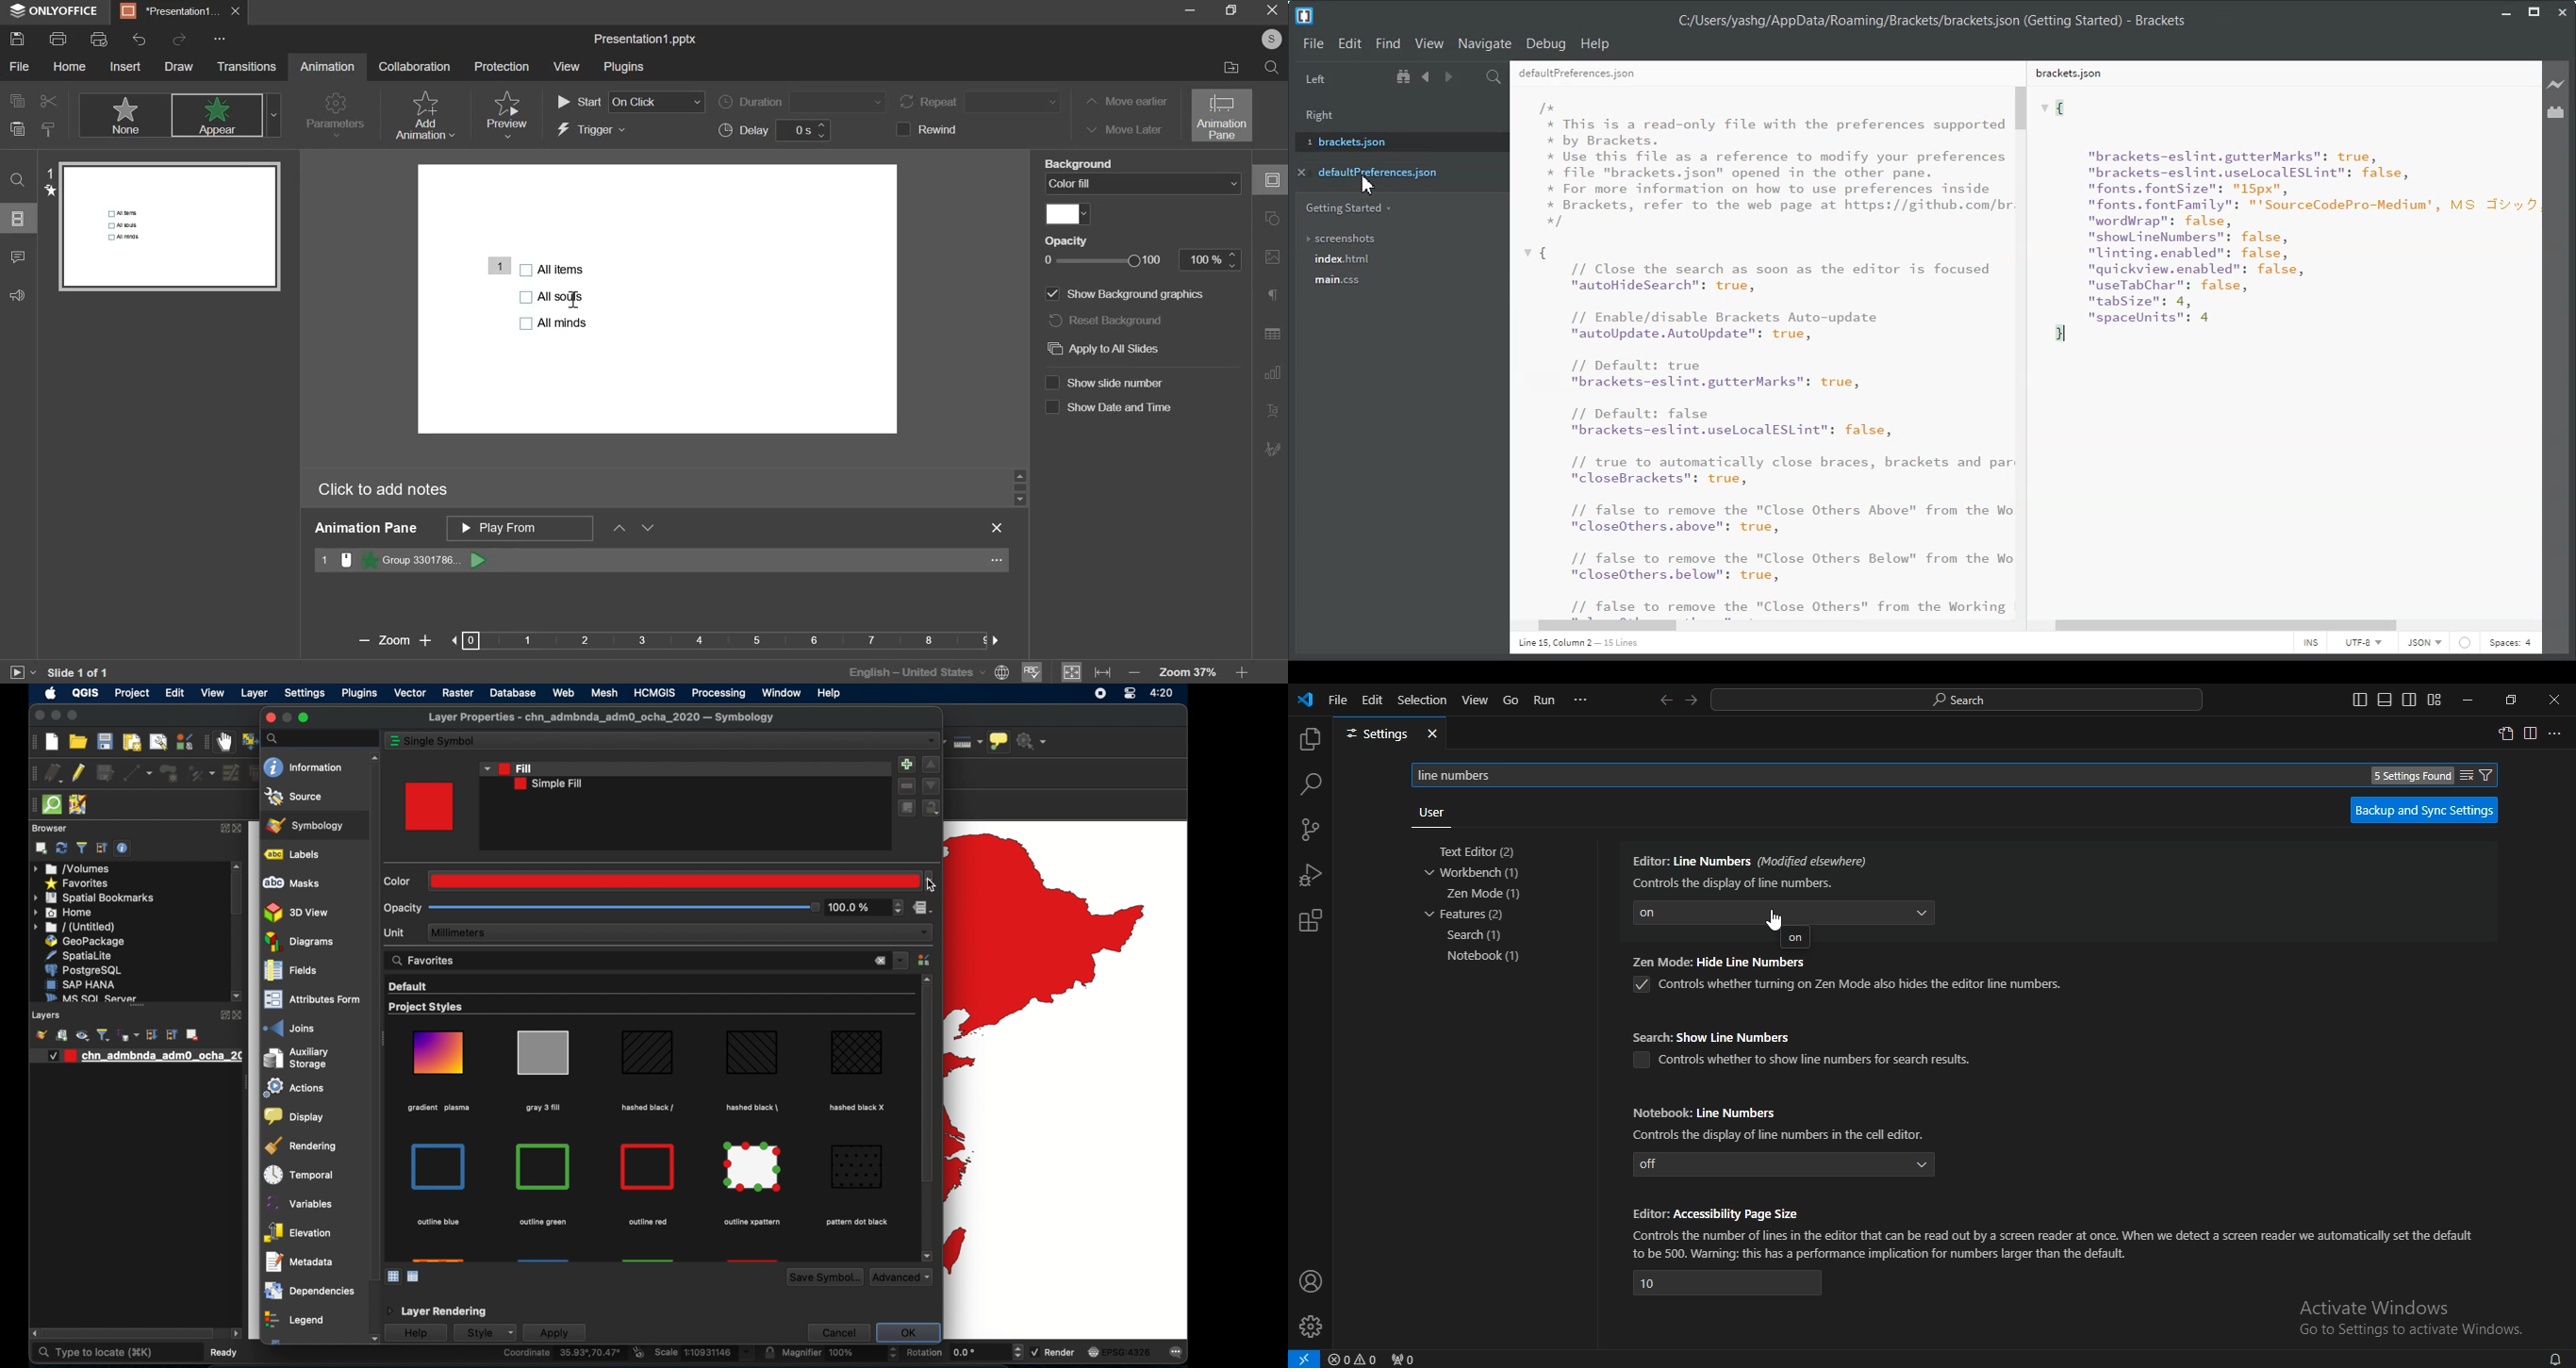 This screenshot has width=2576, height=1372. What do you see at coordinates (50, 129) in the screenshot?
I see `copy style` at bounding box center [50, 129].